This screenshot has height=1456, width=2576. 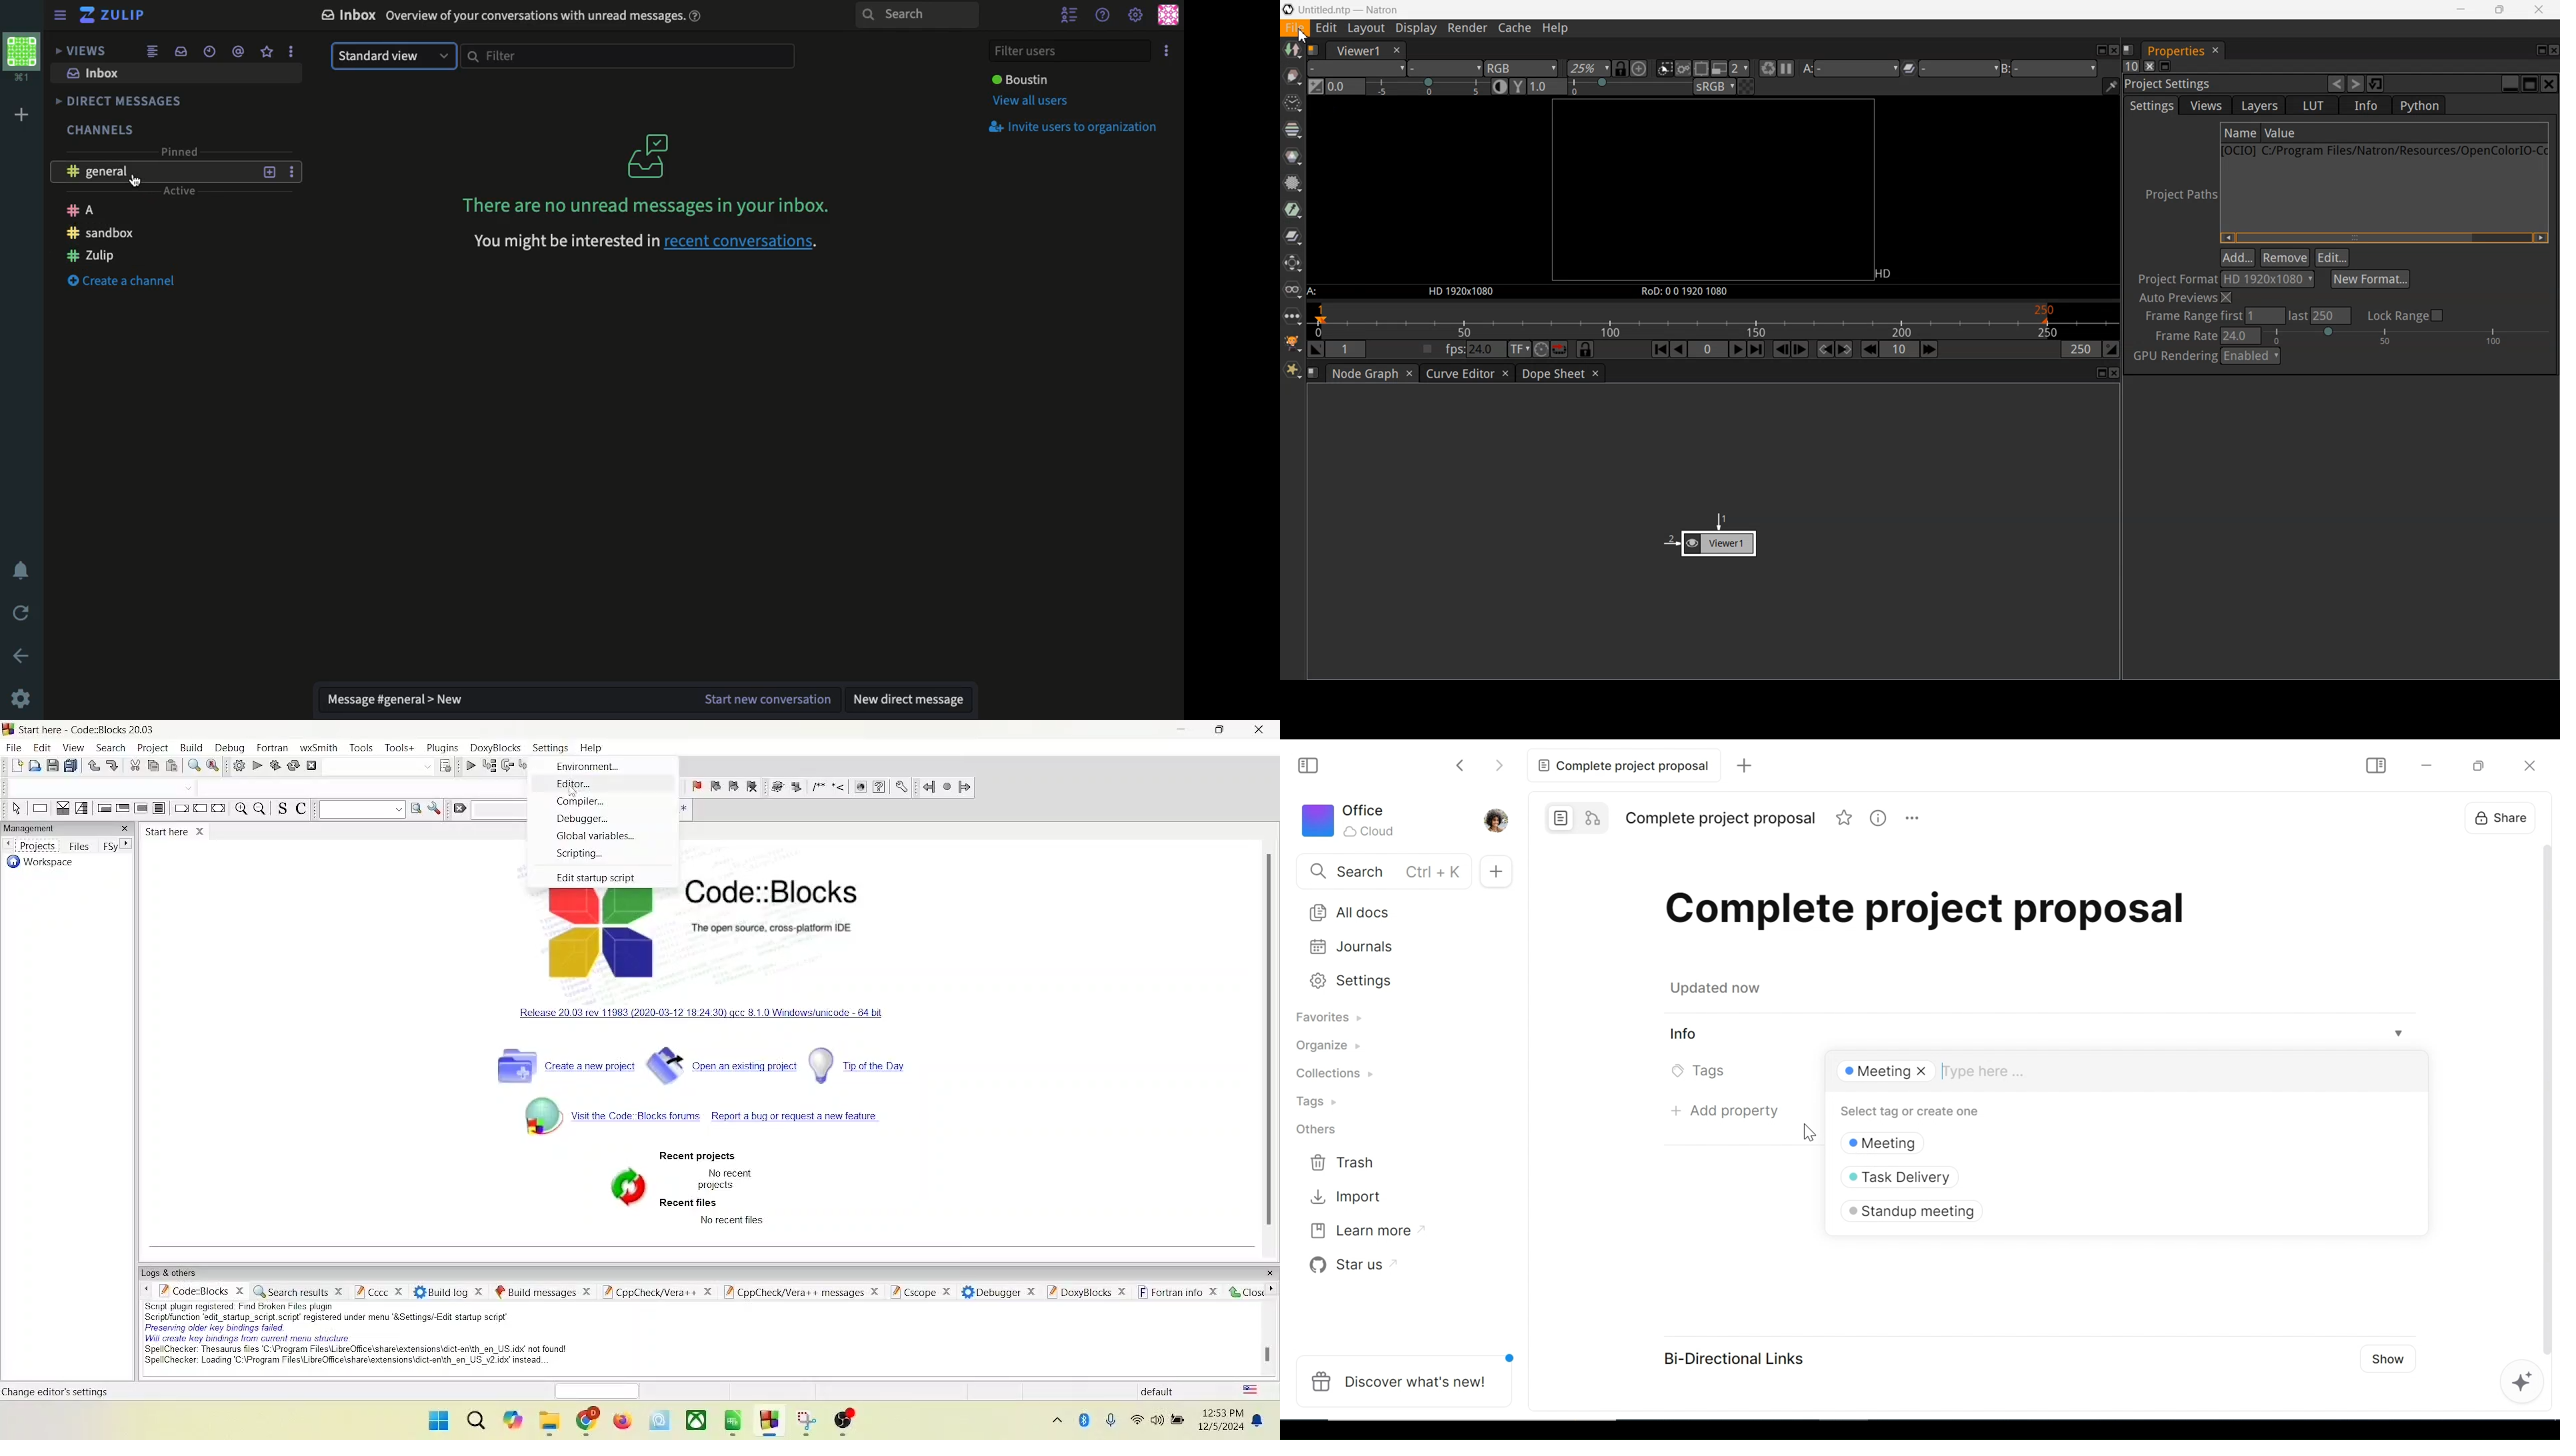 I want to click on close, so click(x=124, y=828).